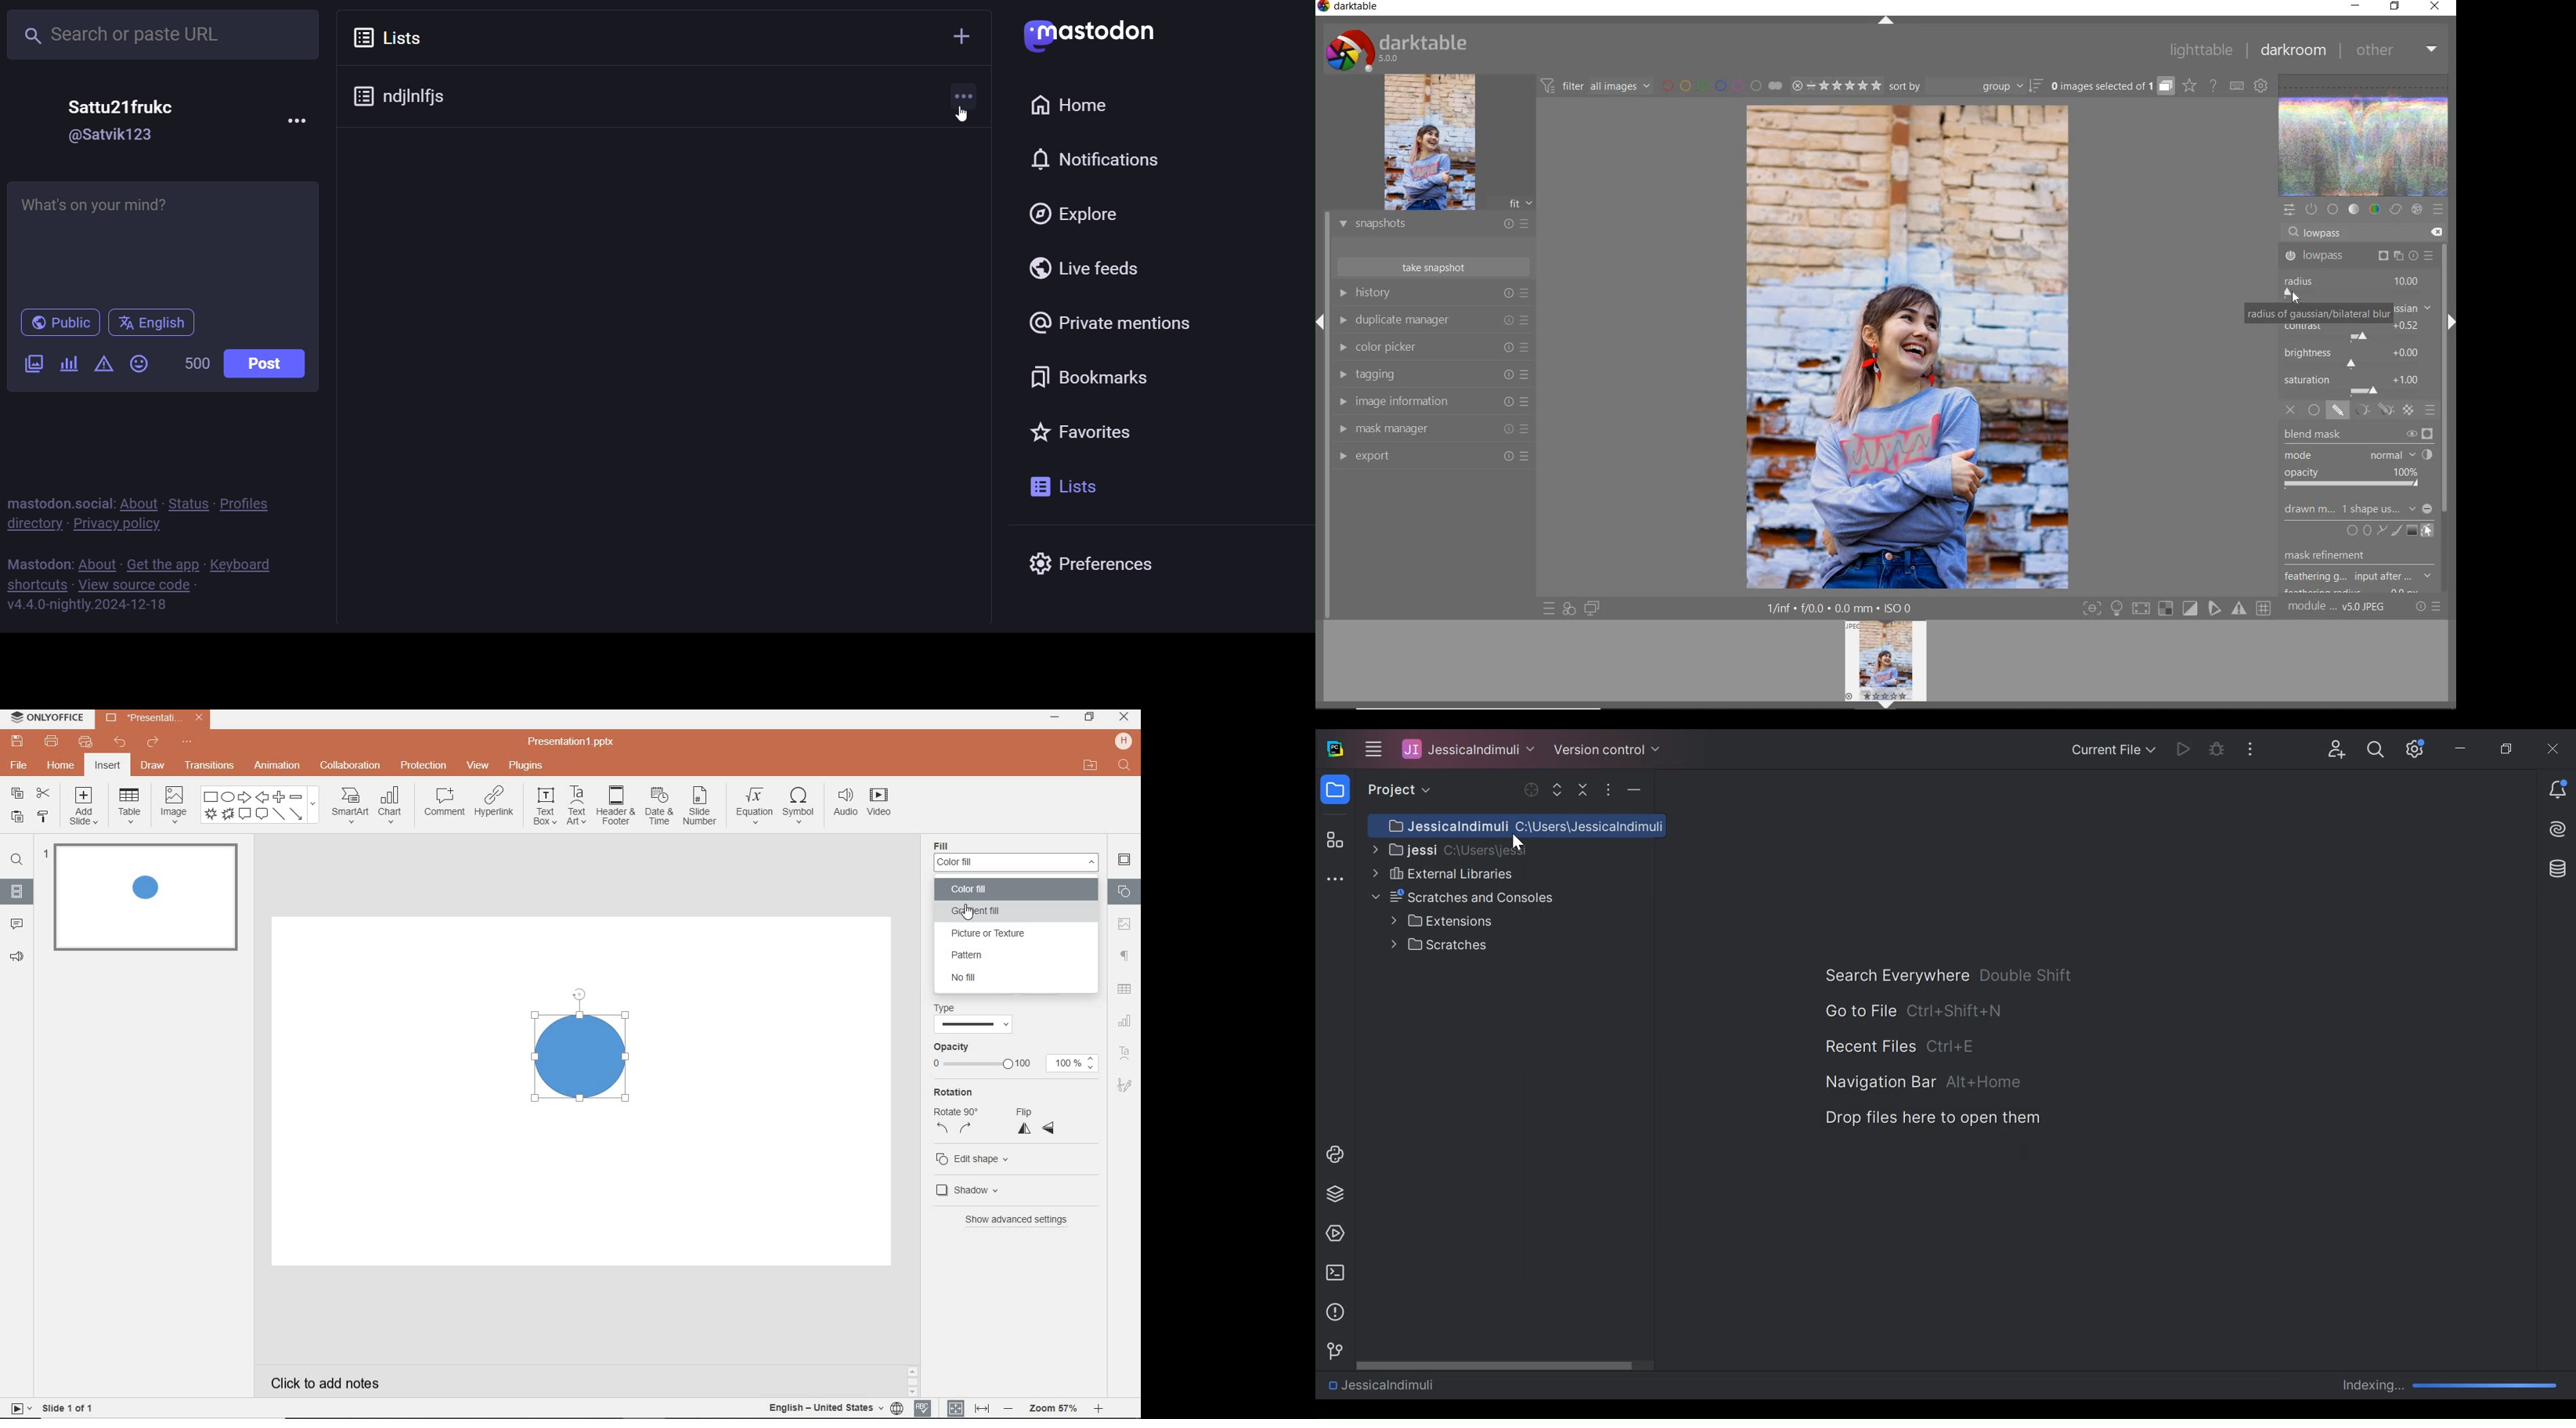  Describe the element at coordinates (188, 740) in the screenshot. I see `customize quick access toolbar` at that location.